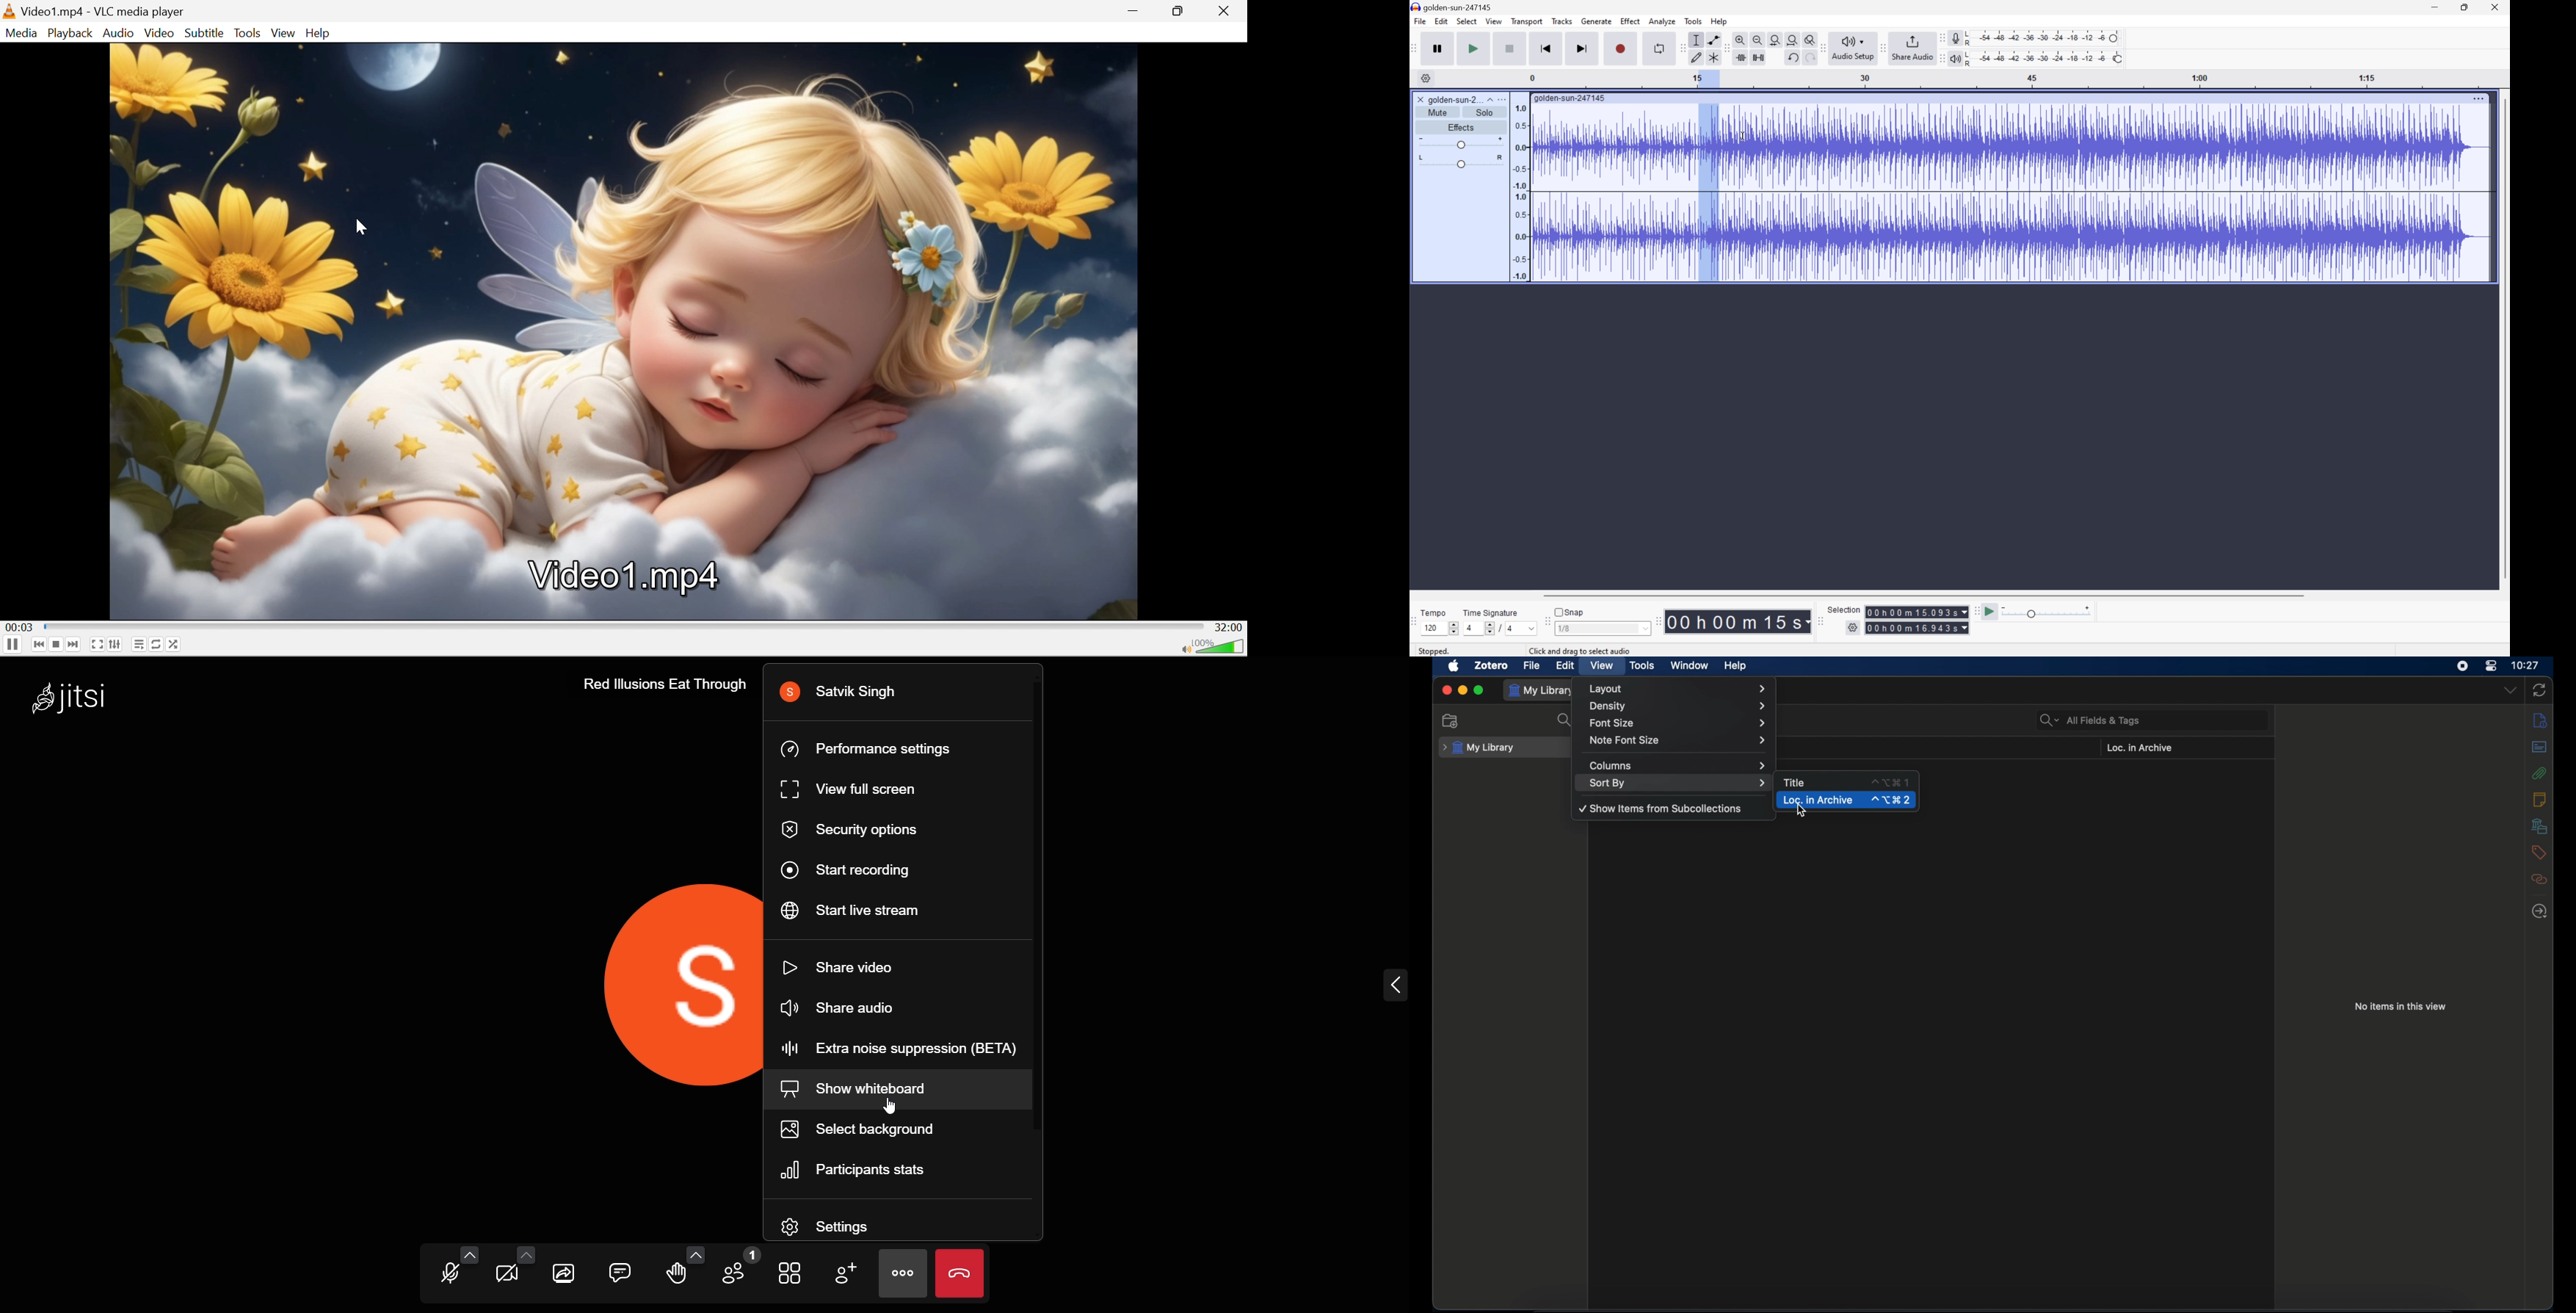 The image size is (2576, 1316). What do you see at coordinates (889, 1129) in the screenshot?
I see `select background` at bounding box center [889, 1129].